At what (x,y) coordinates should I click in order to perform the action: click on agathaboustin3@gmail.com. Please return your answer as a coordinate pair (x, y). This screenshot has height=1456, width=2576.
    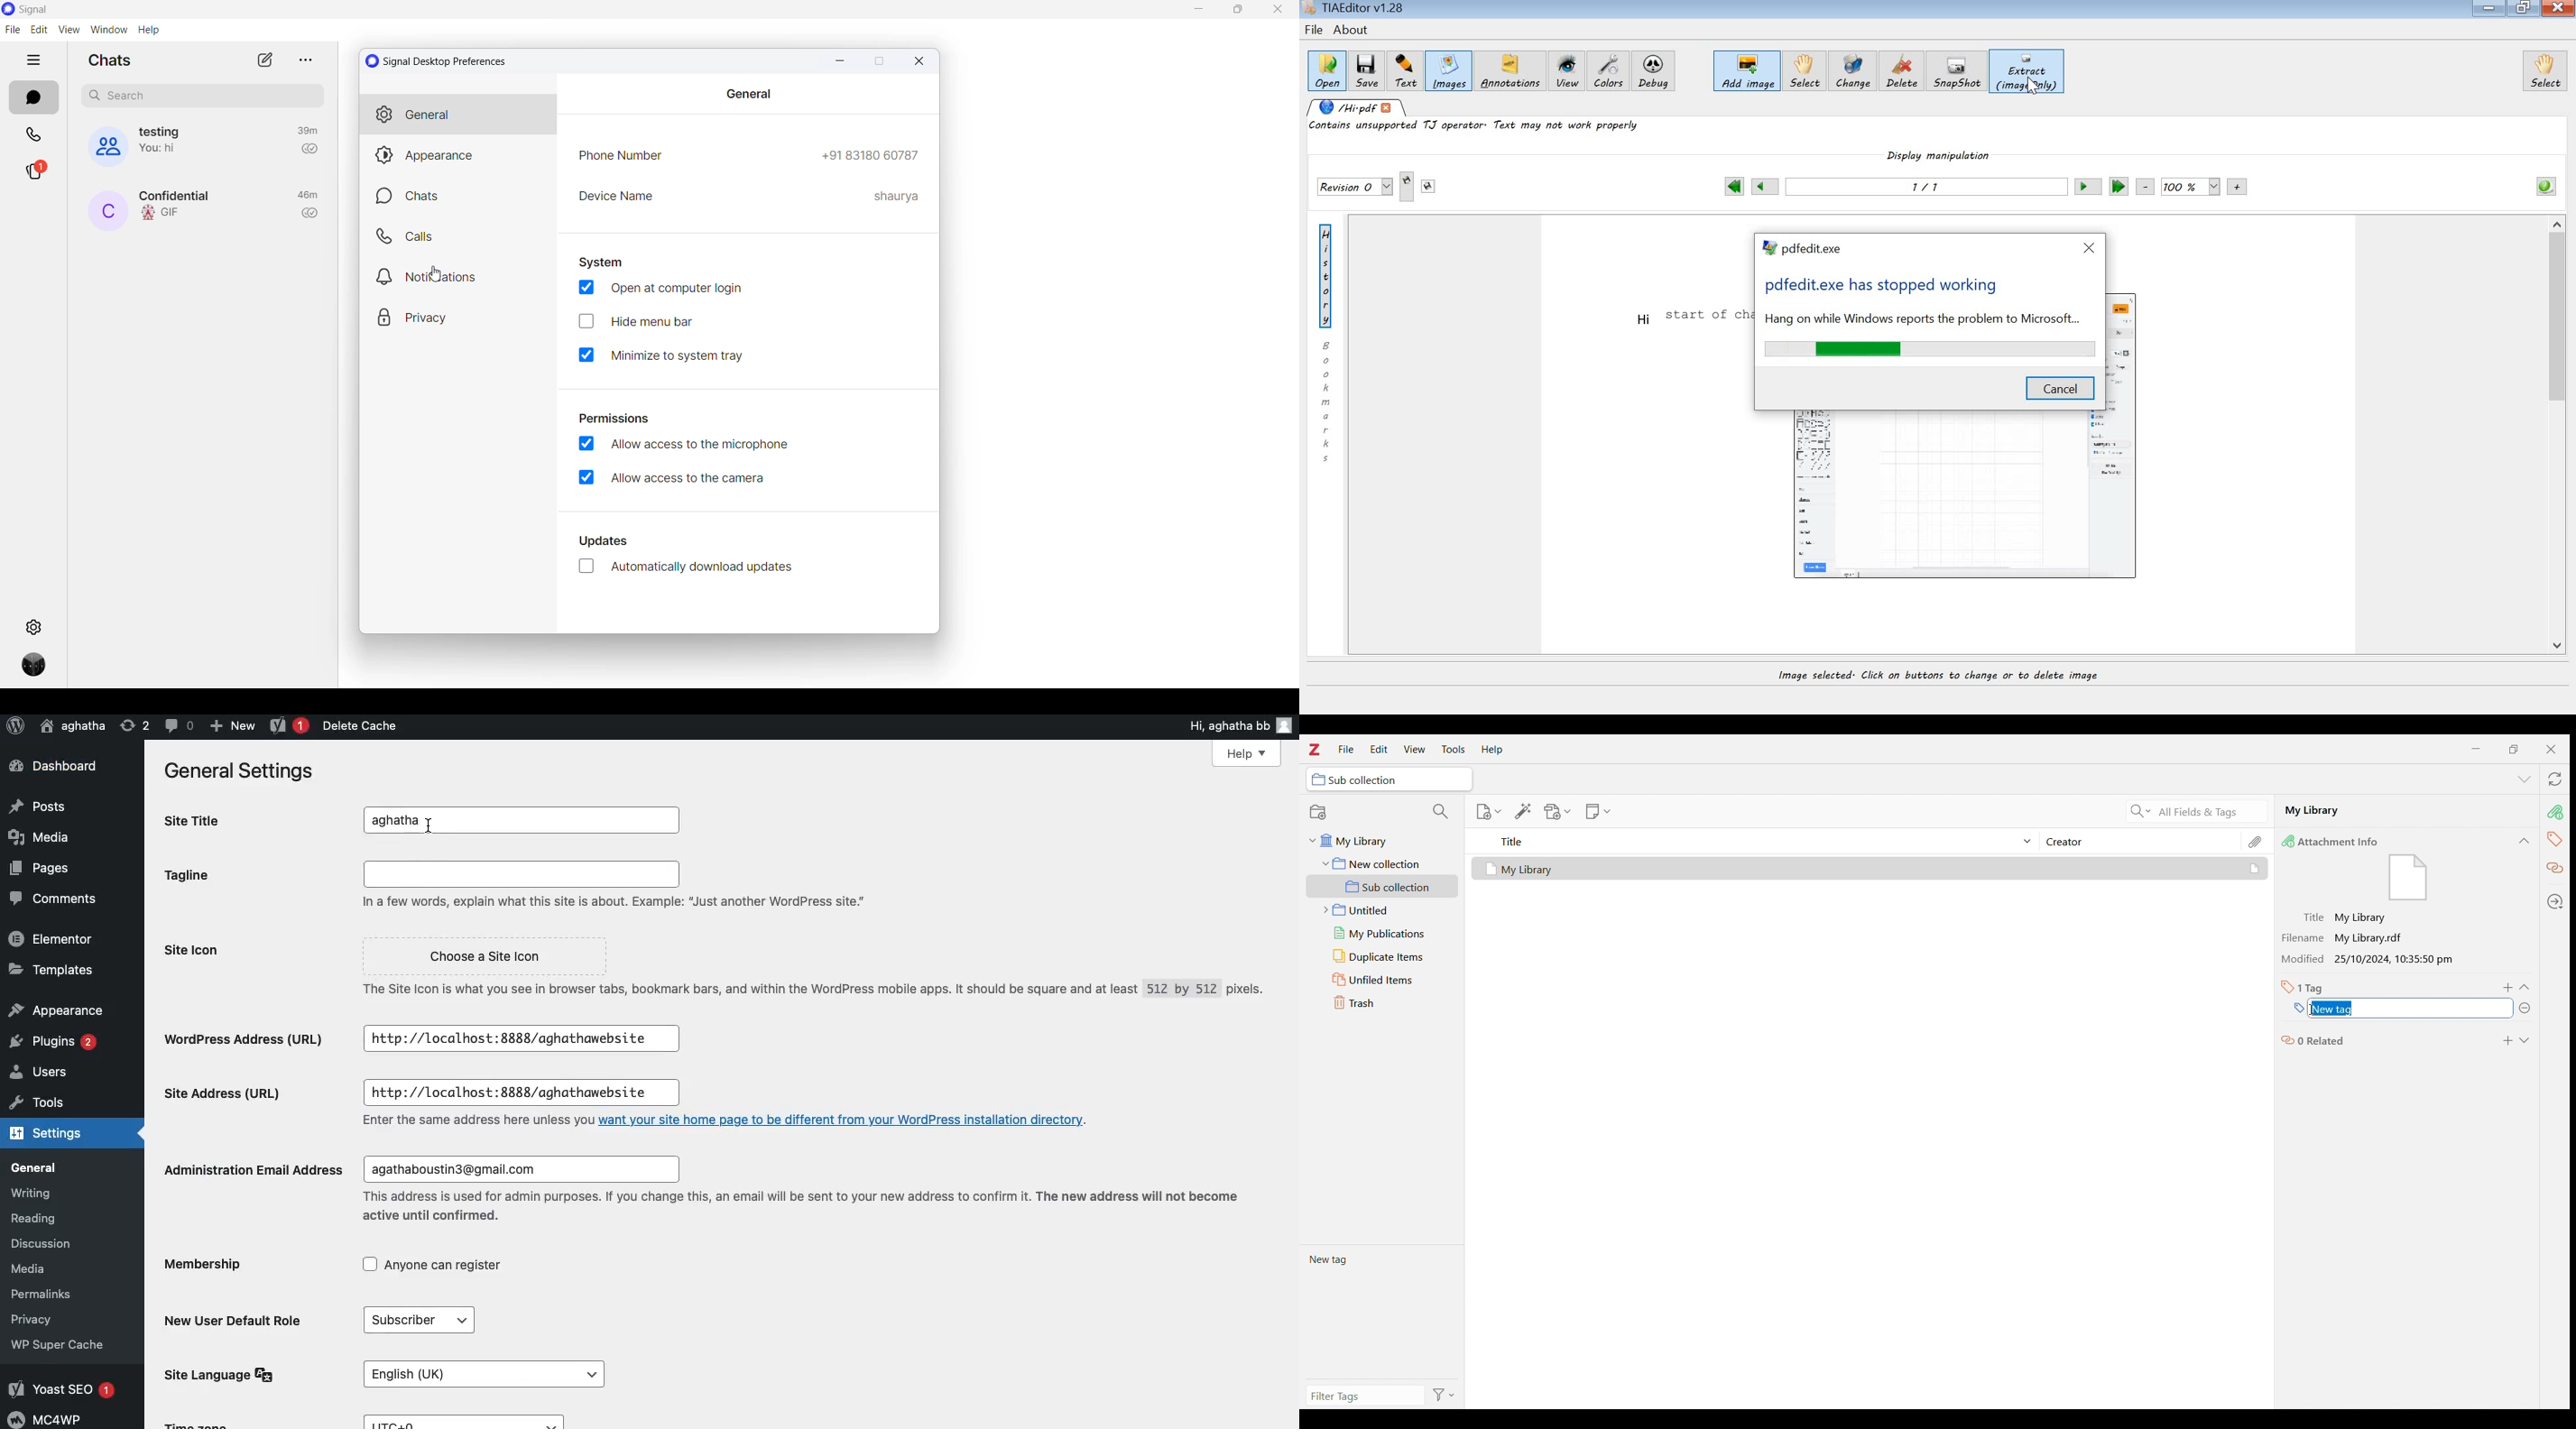
    Looking at the image, I should click on (522, 1170).